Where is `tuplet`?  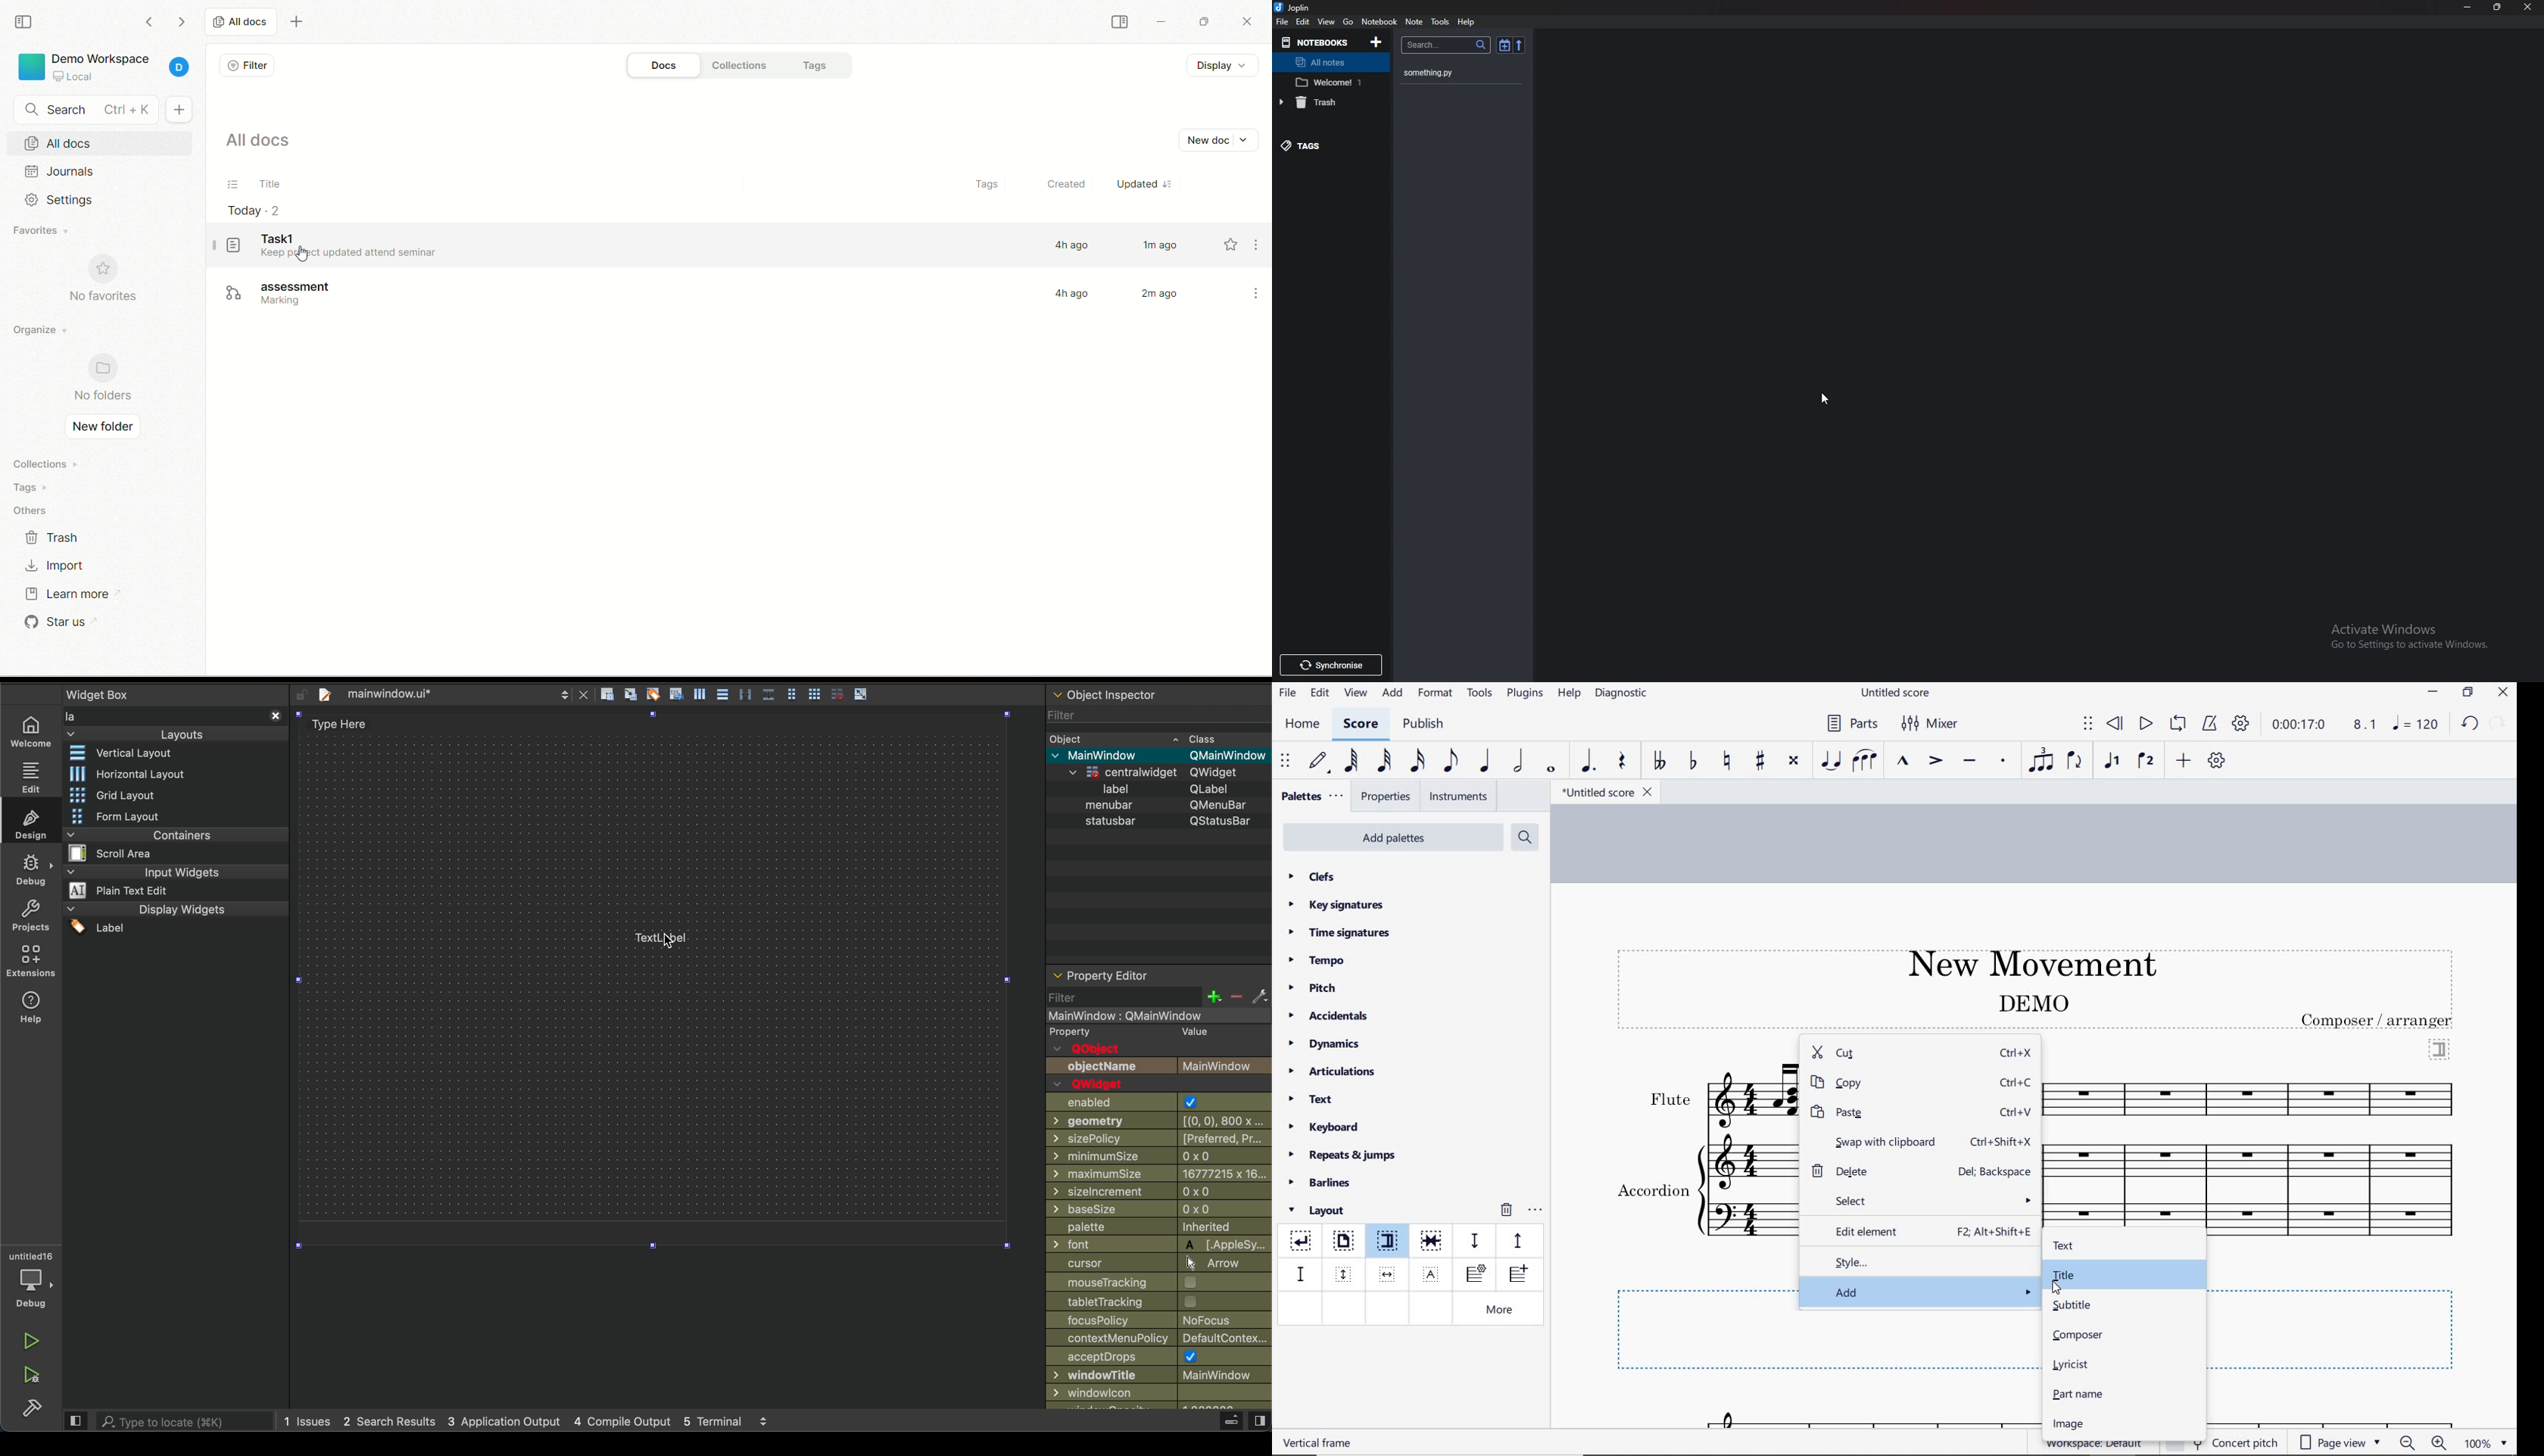 tuplet is located at coordinates (2038, 760).